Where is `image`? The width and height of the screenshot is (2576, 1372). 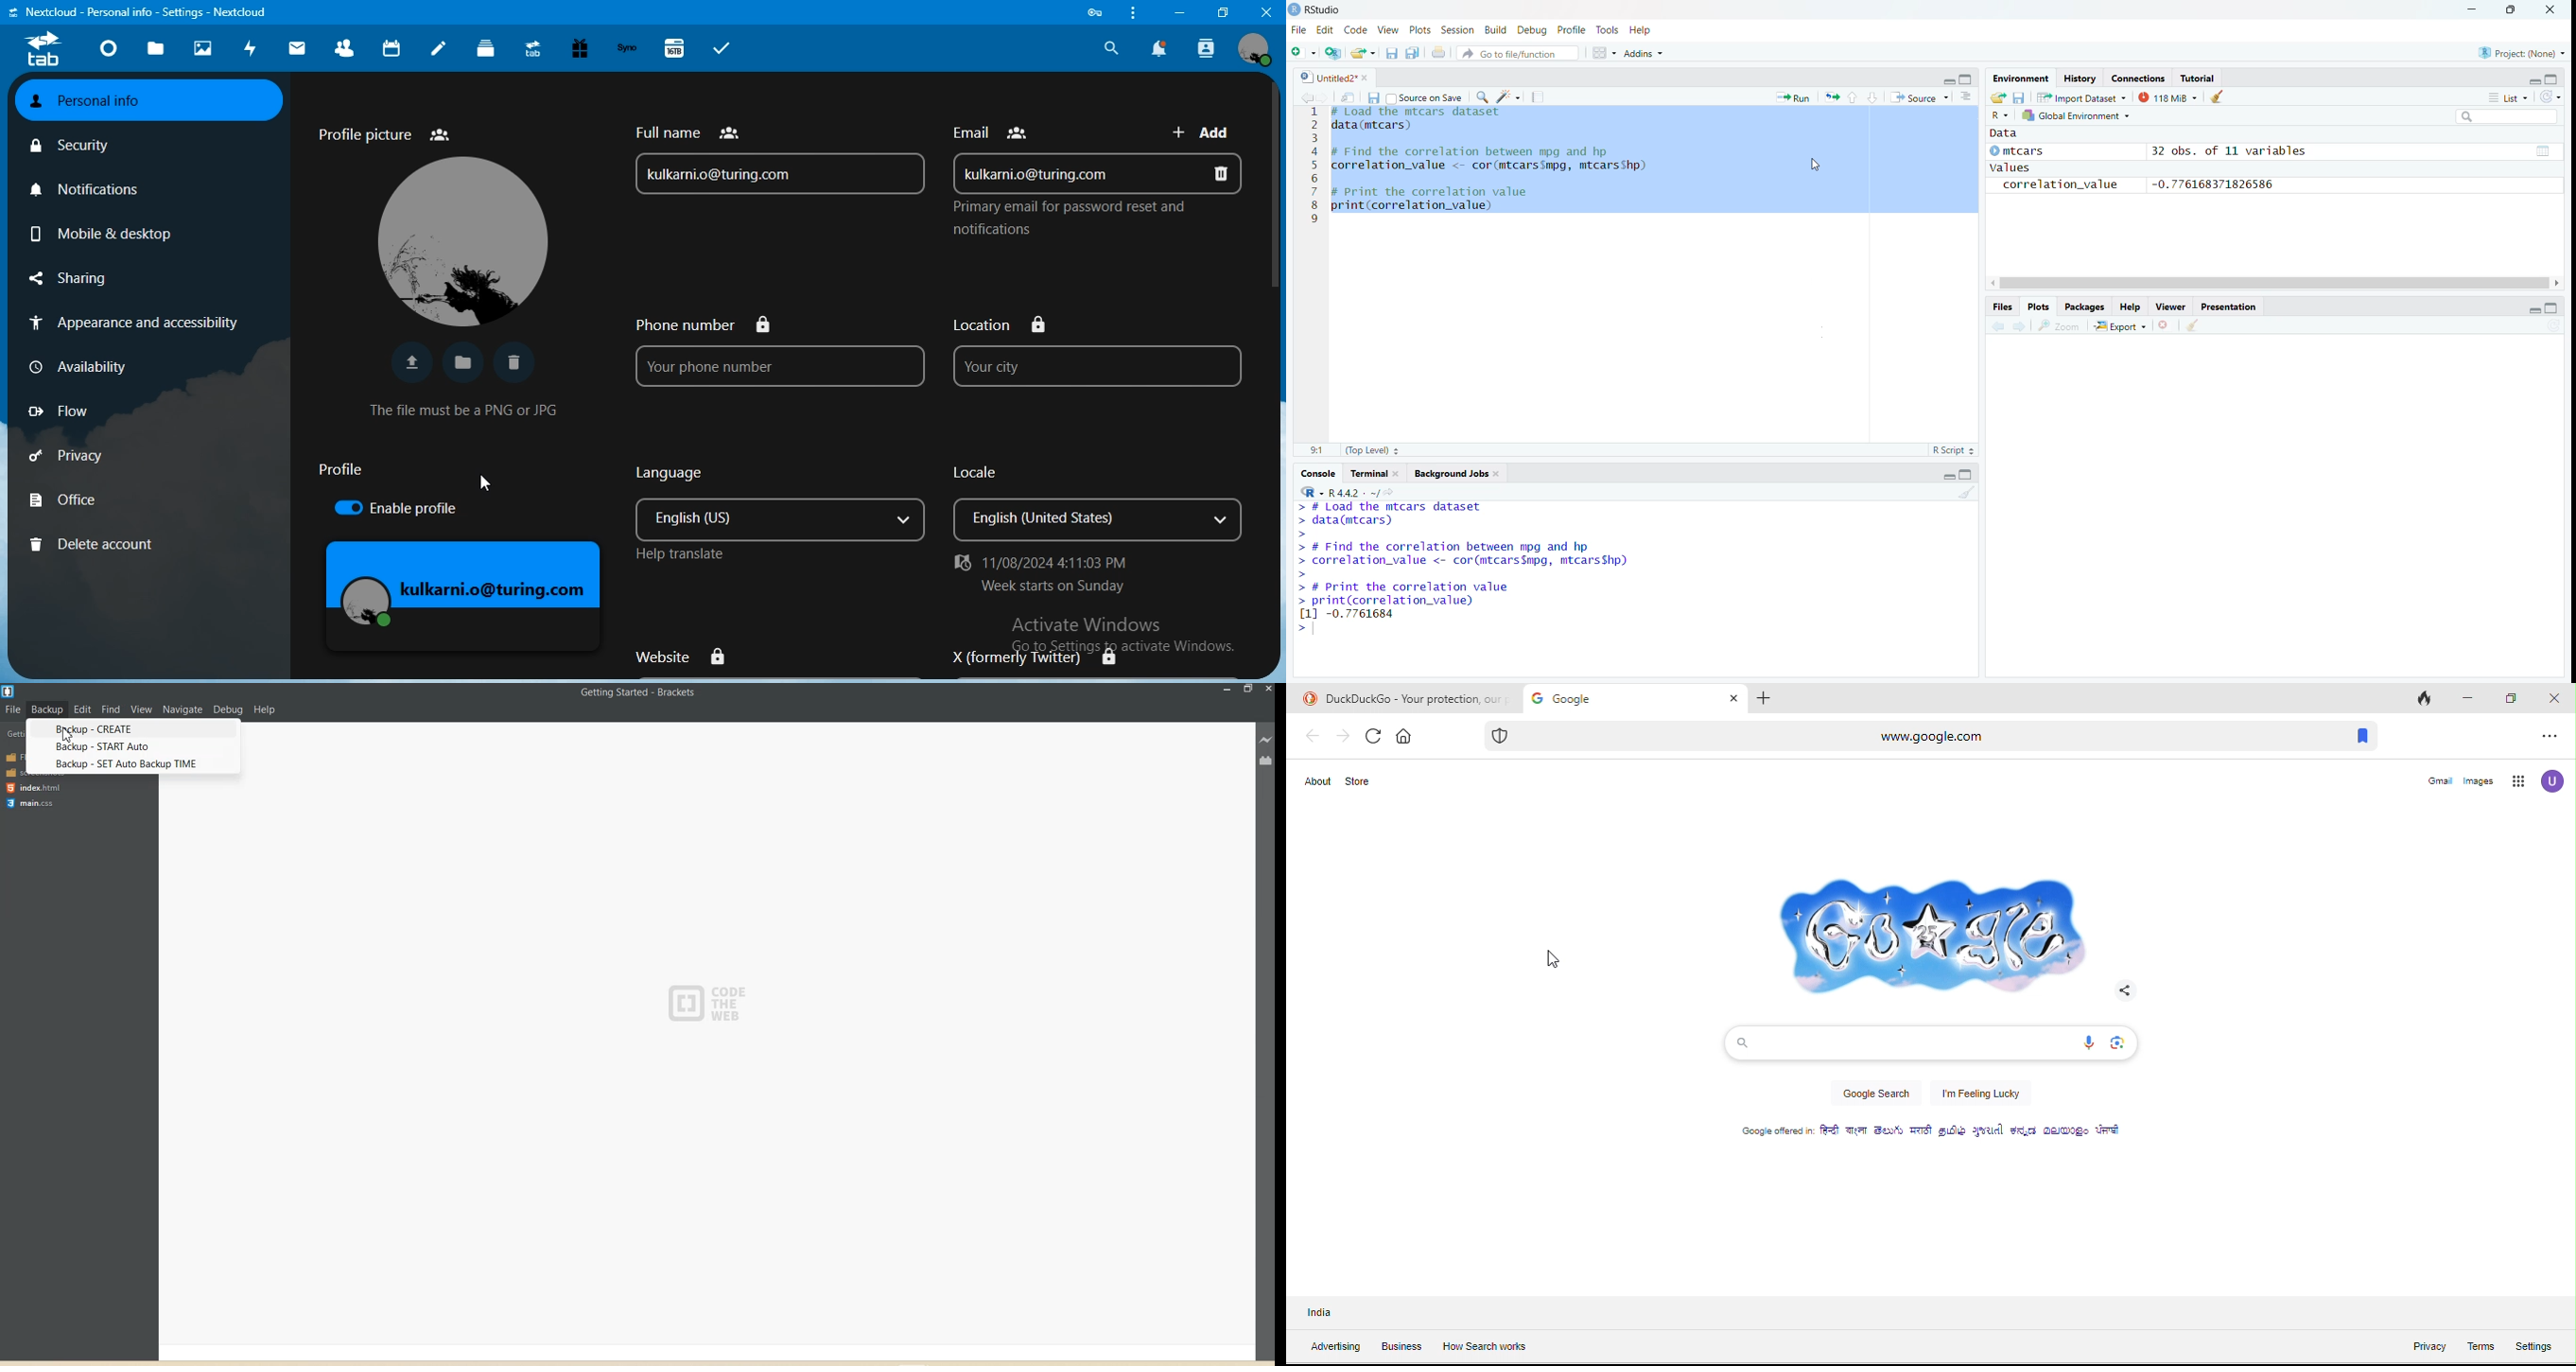
image is located at coordinates (460, 240).